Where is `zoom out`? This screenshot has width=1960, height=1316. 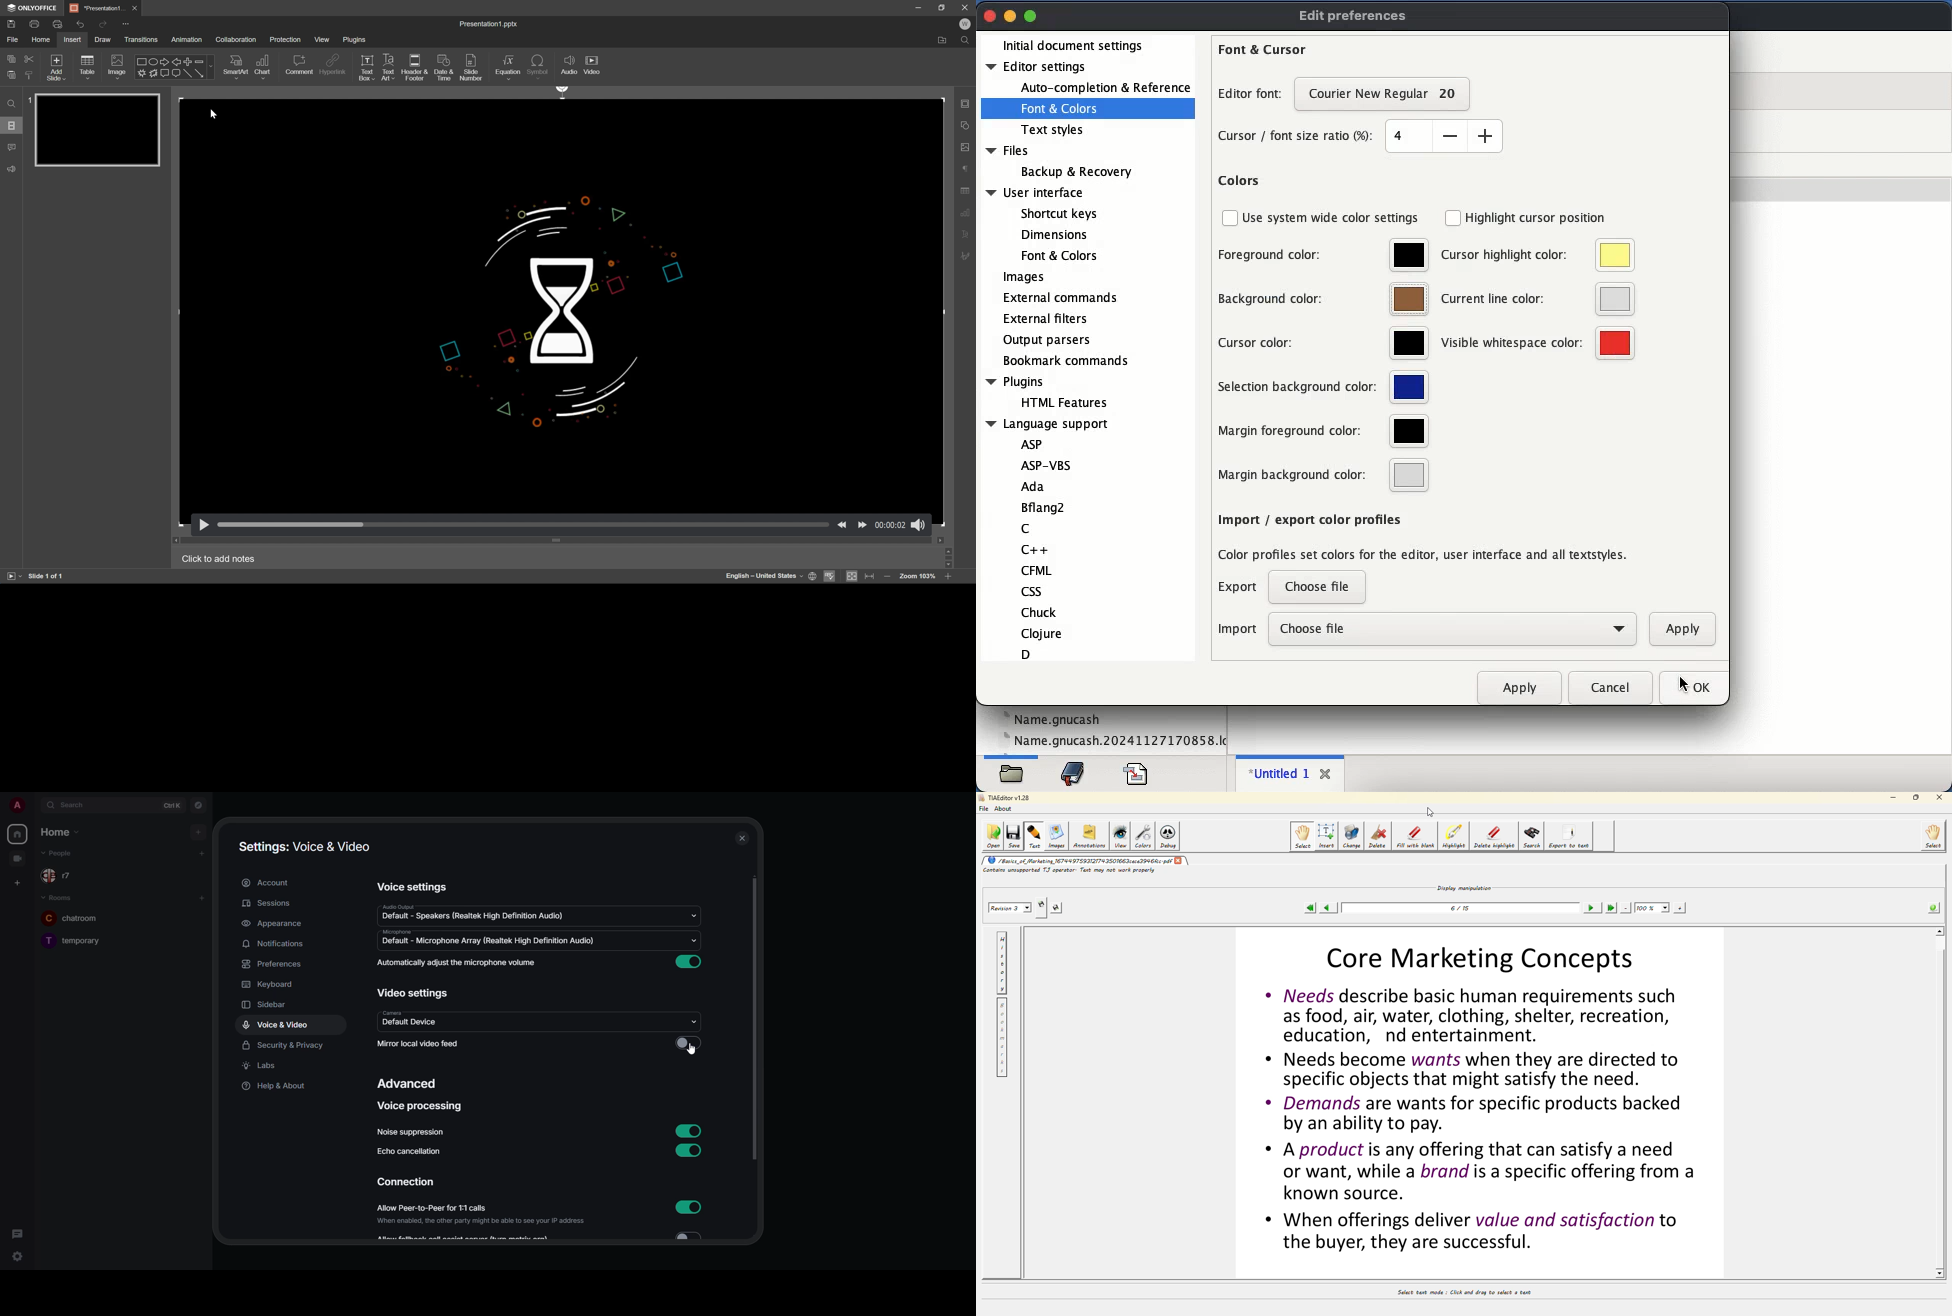
zoom out is located at coordinates (950, 578).